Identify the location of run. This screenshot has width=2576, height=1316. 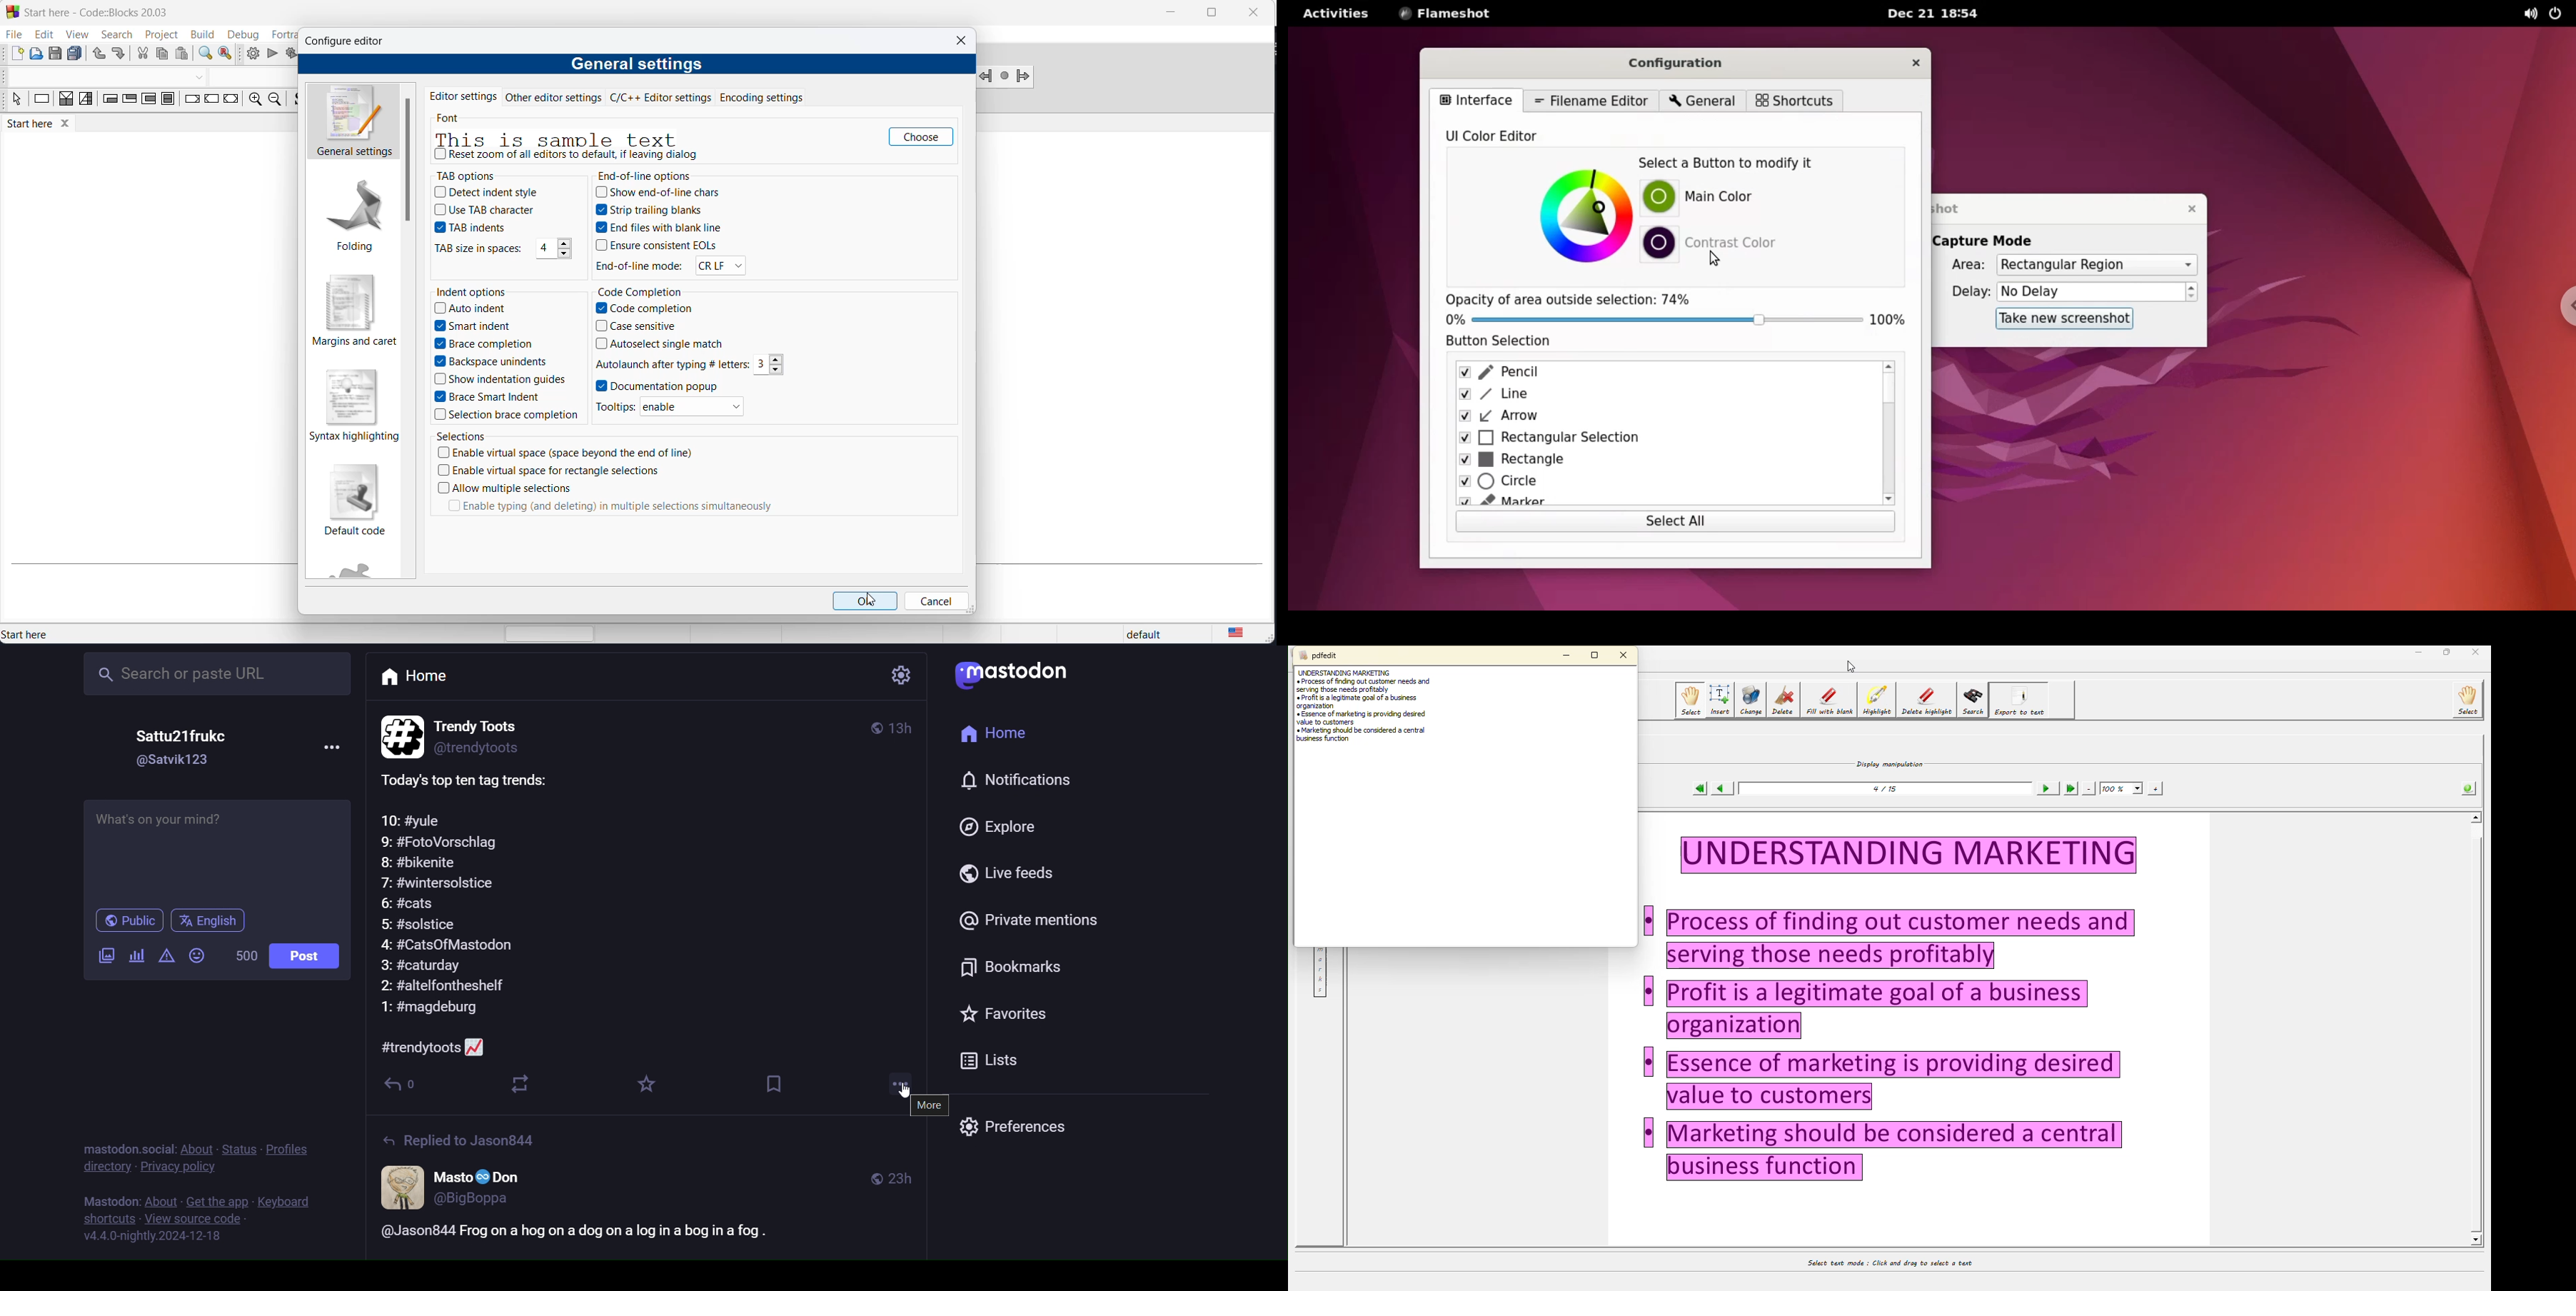
(272, 54).